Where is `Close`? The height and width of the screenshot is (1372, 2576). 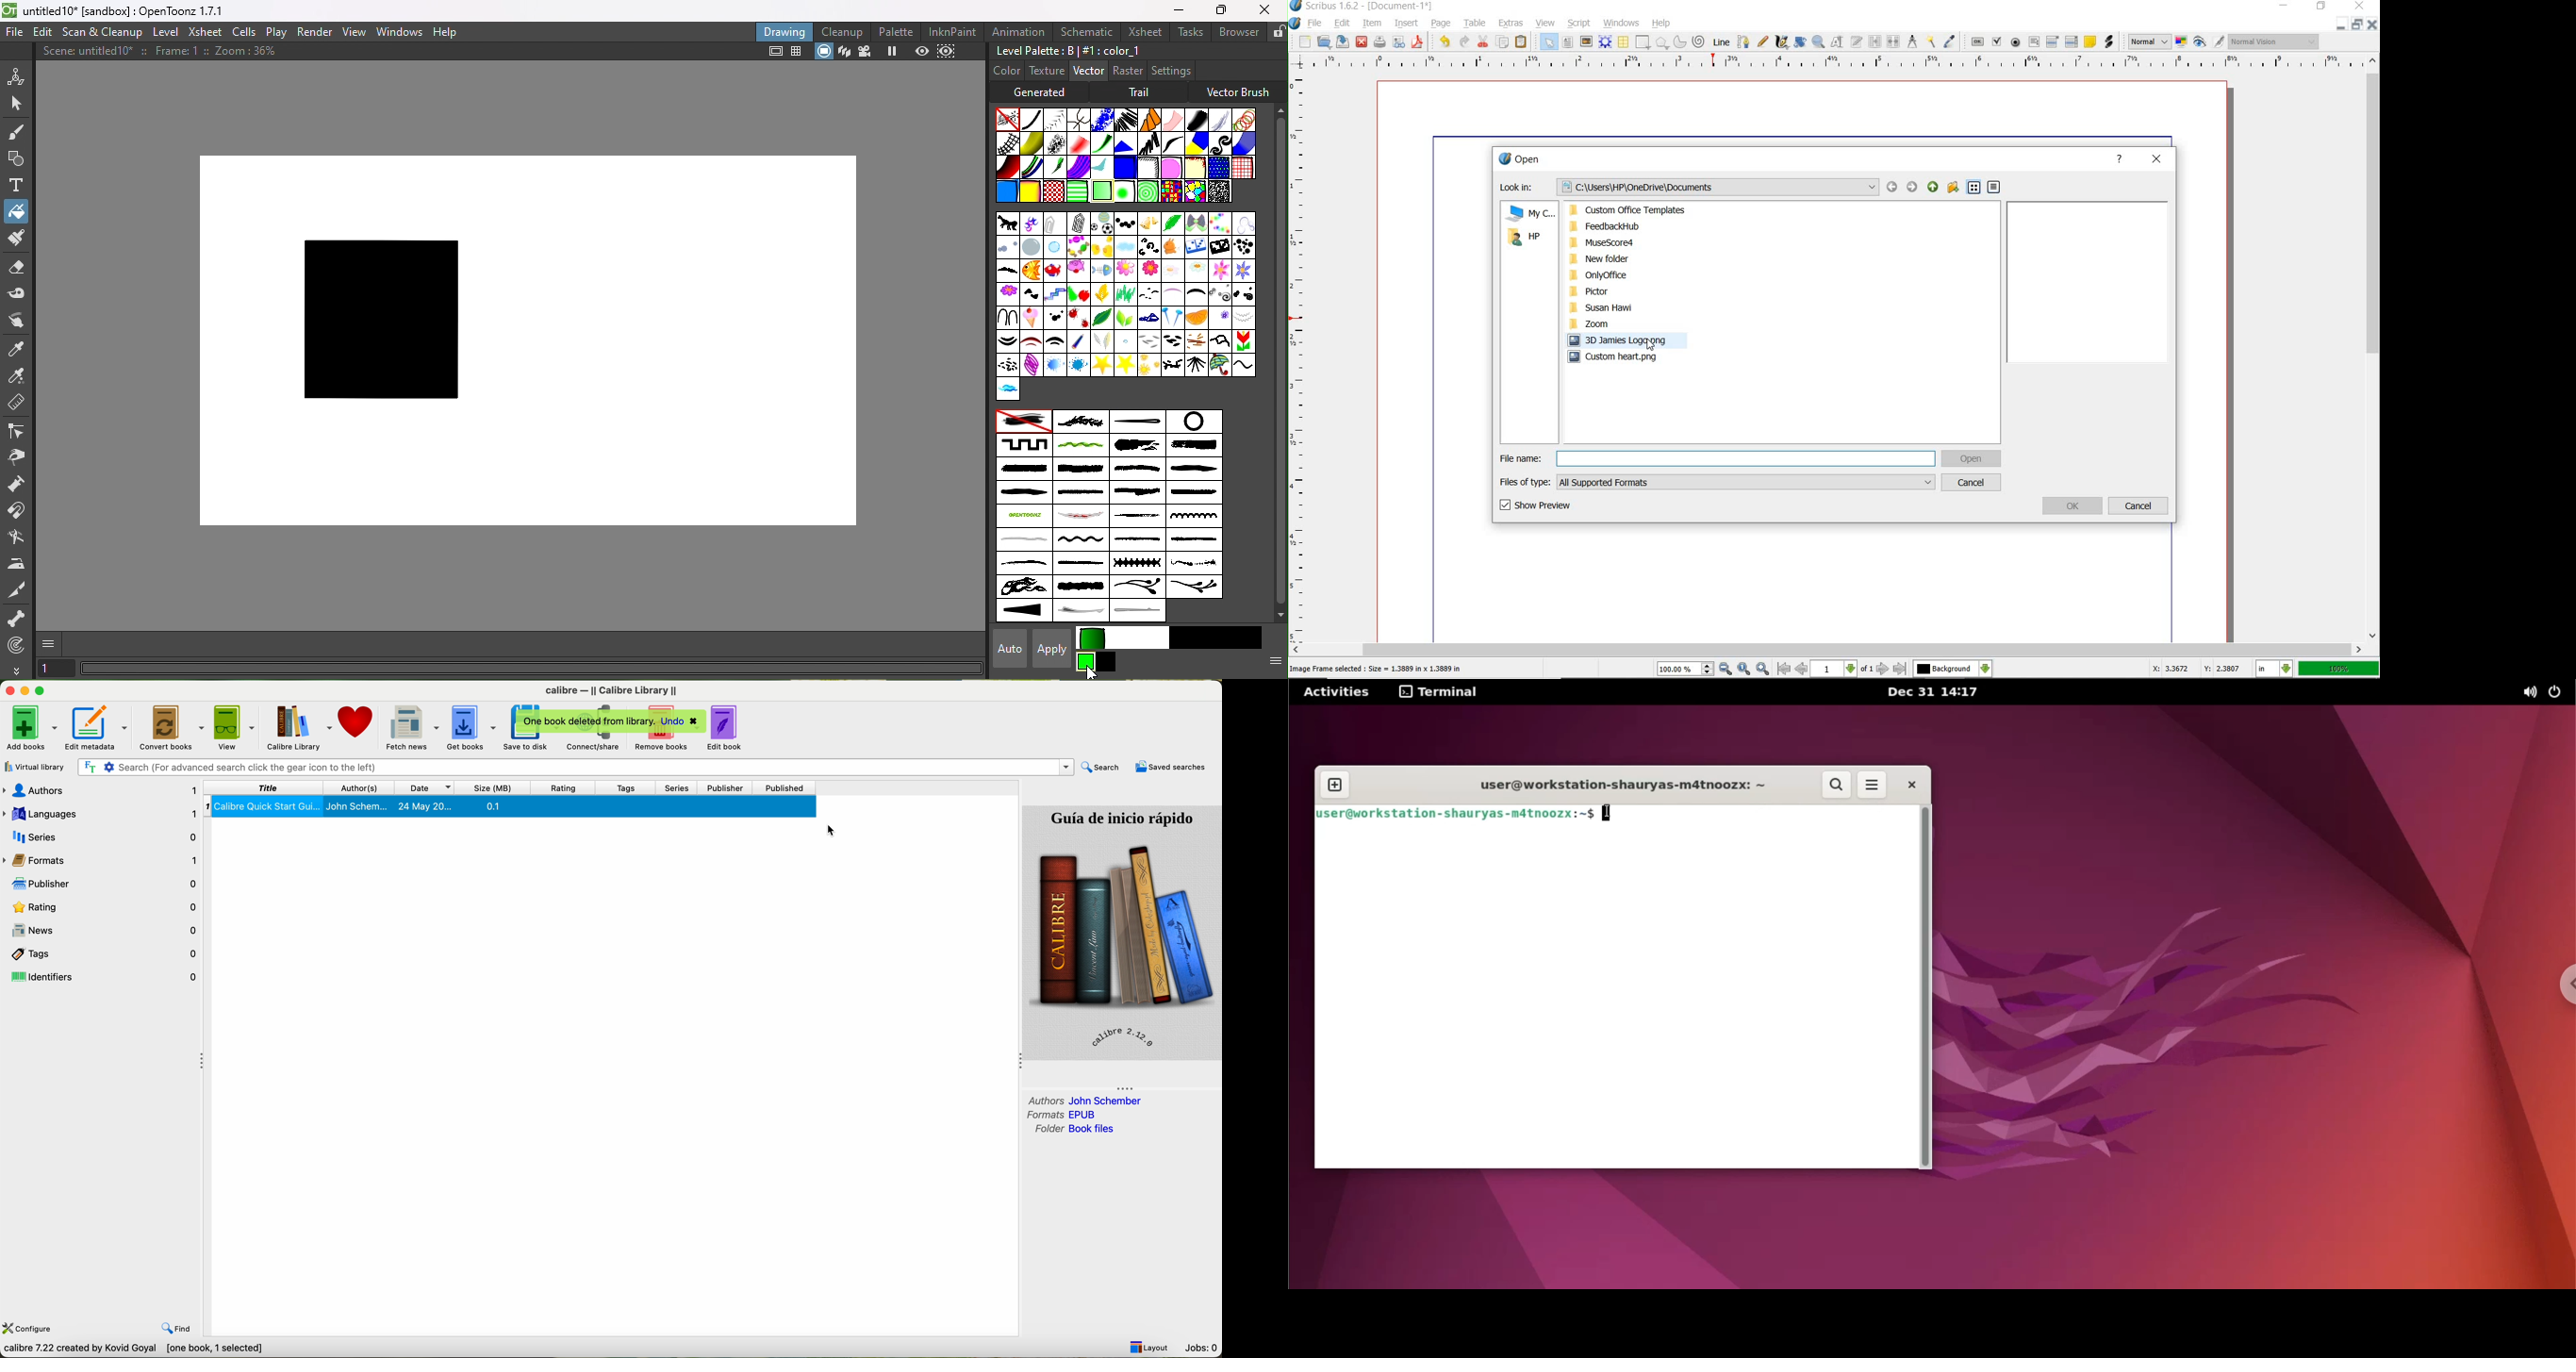
Close is located at coordinates (2374, 24).